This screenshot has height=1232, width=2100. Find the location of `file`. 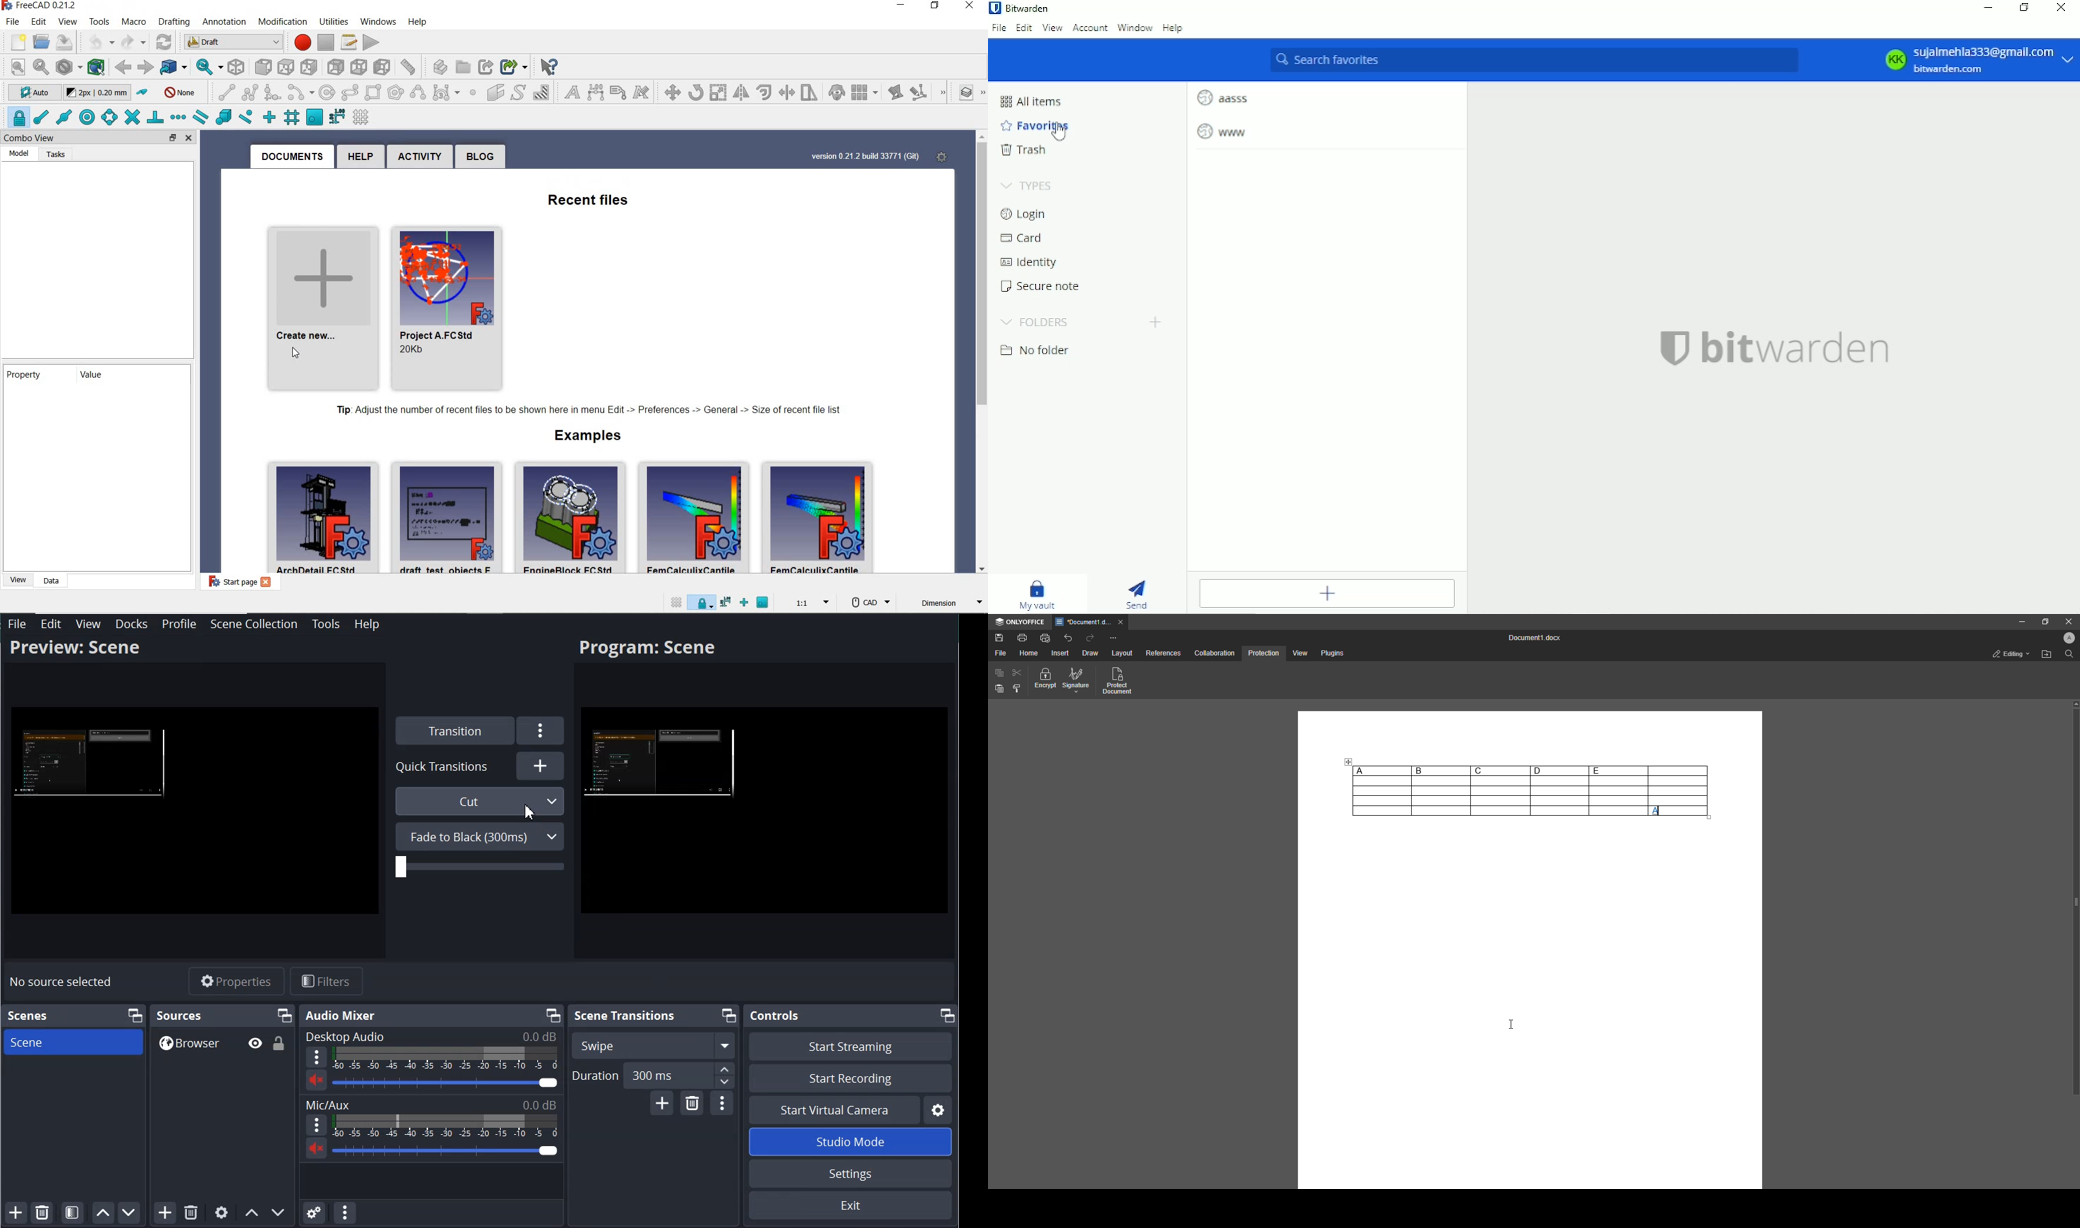

file is located at coordinates (12, 22).